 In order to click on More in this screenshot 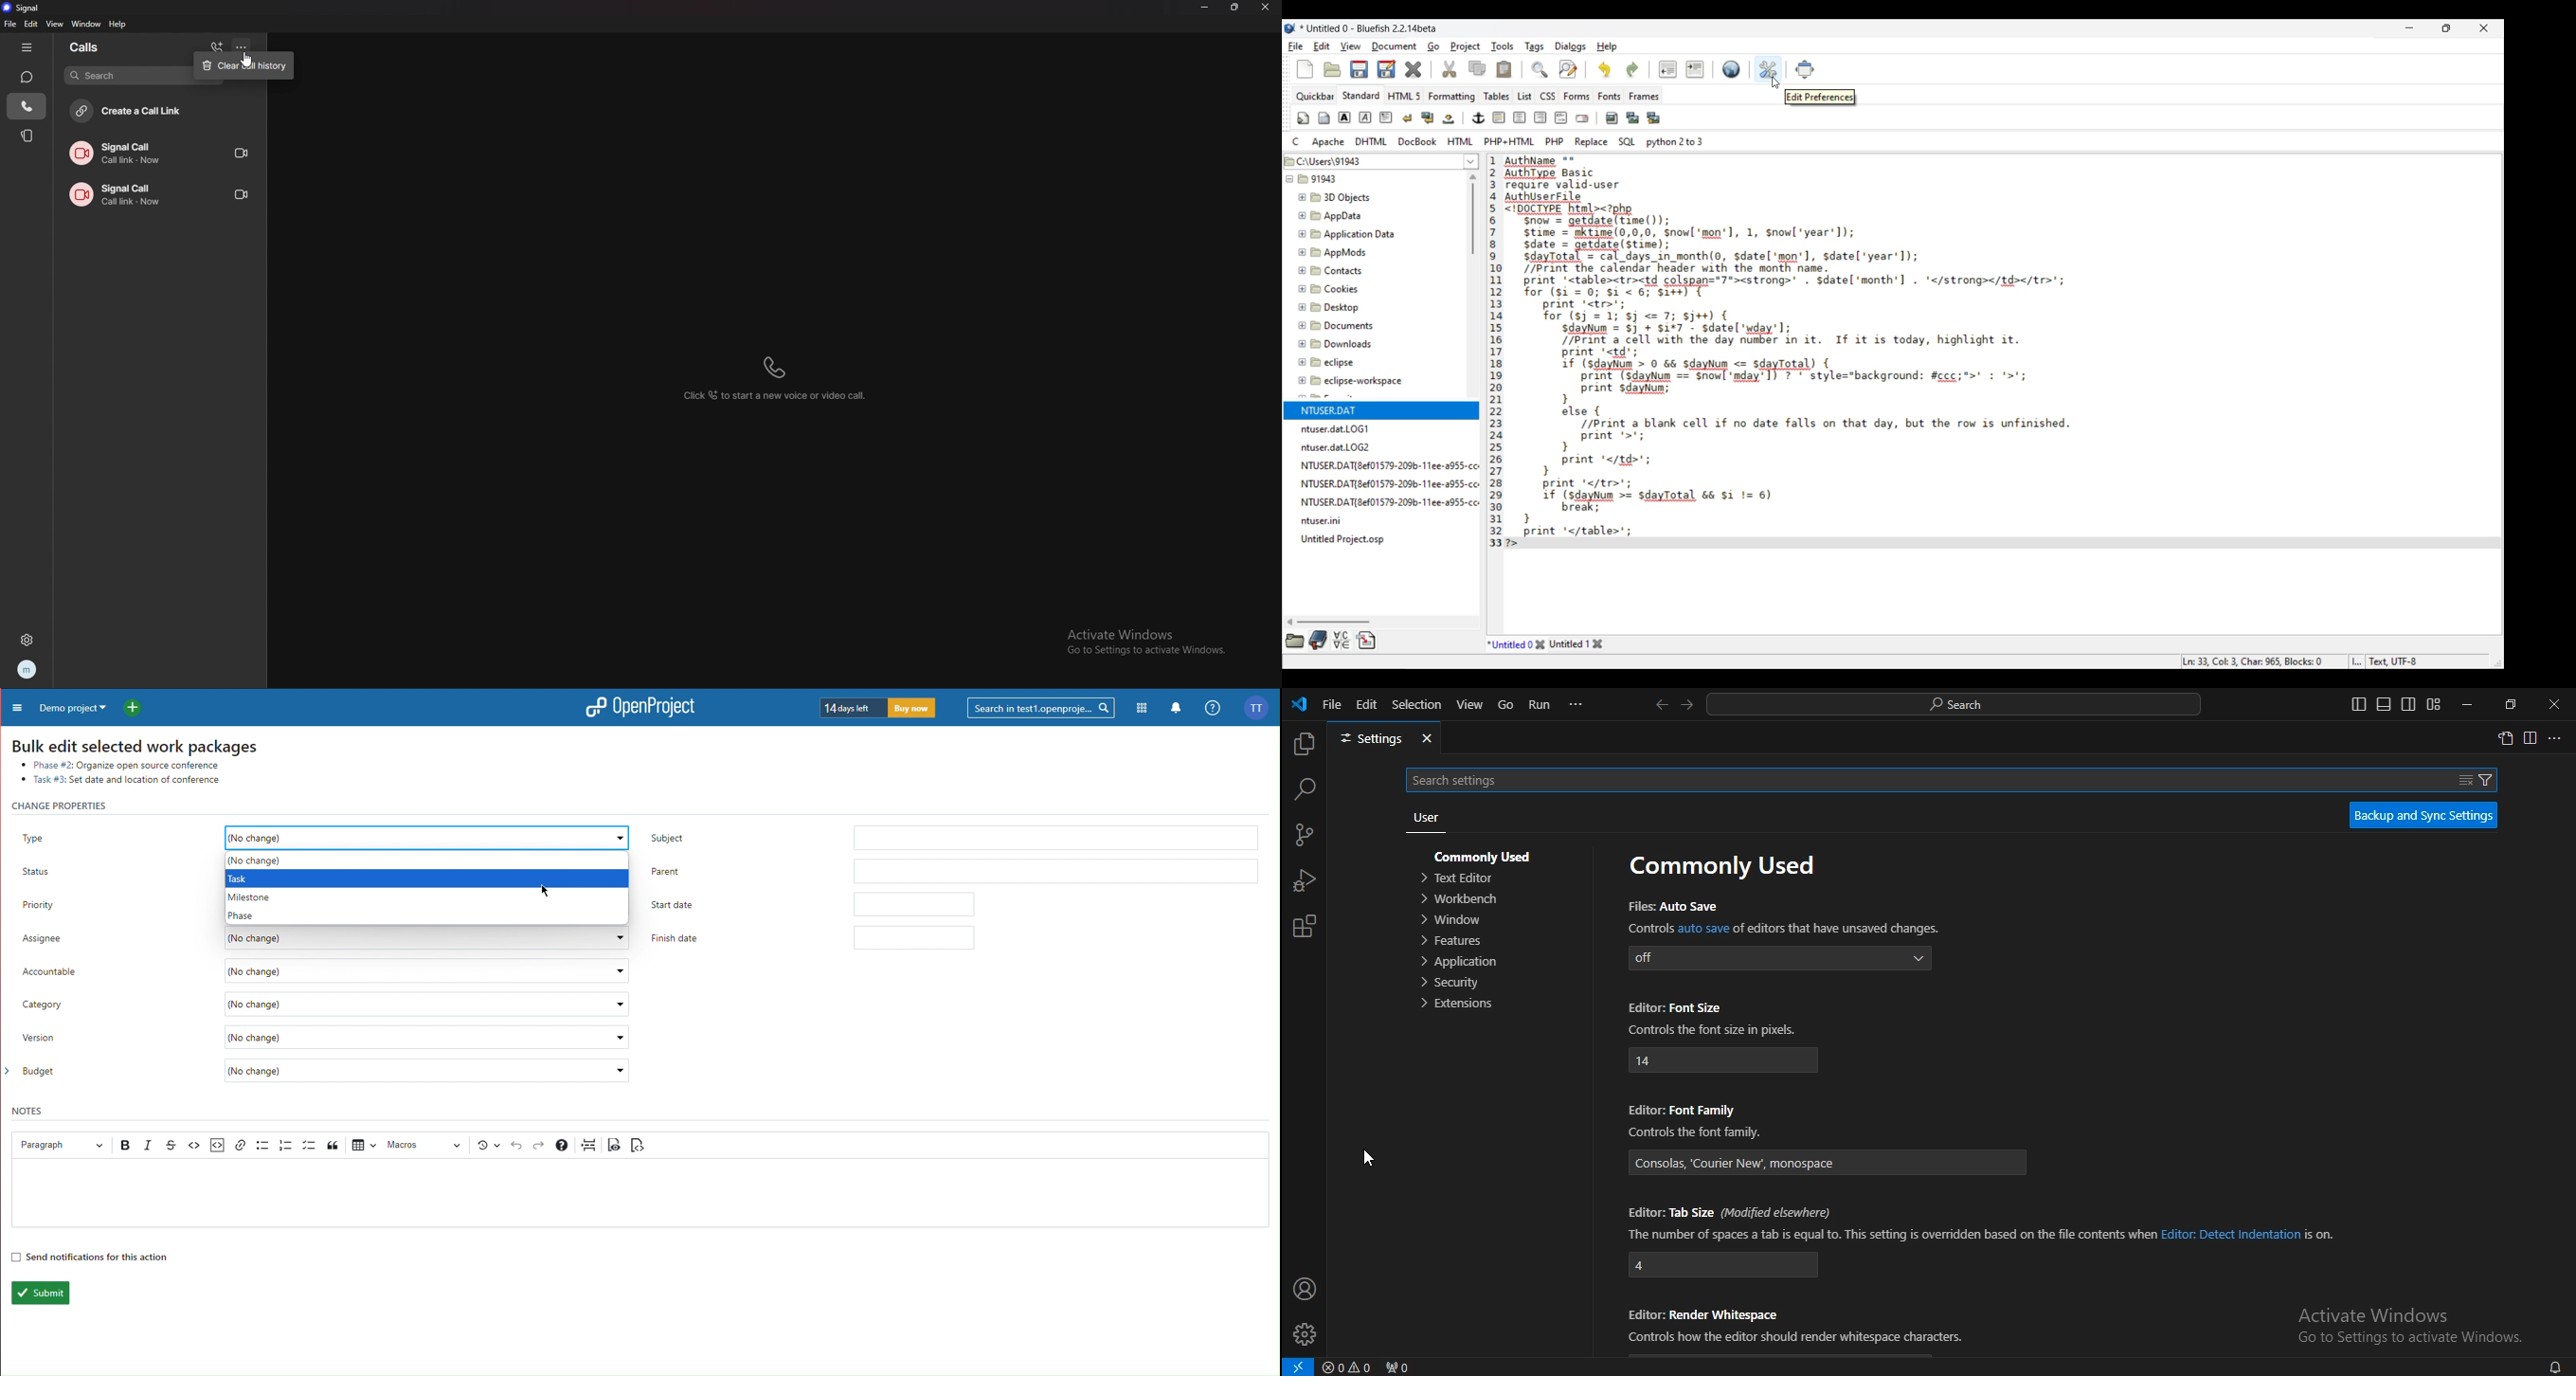, I will do `click(14, 706)`.